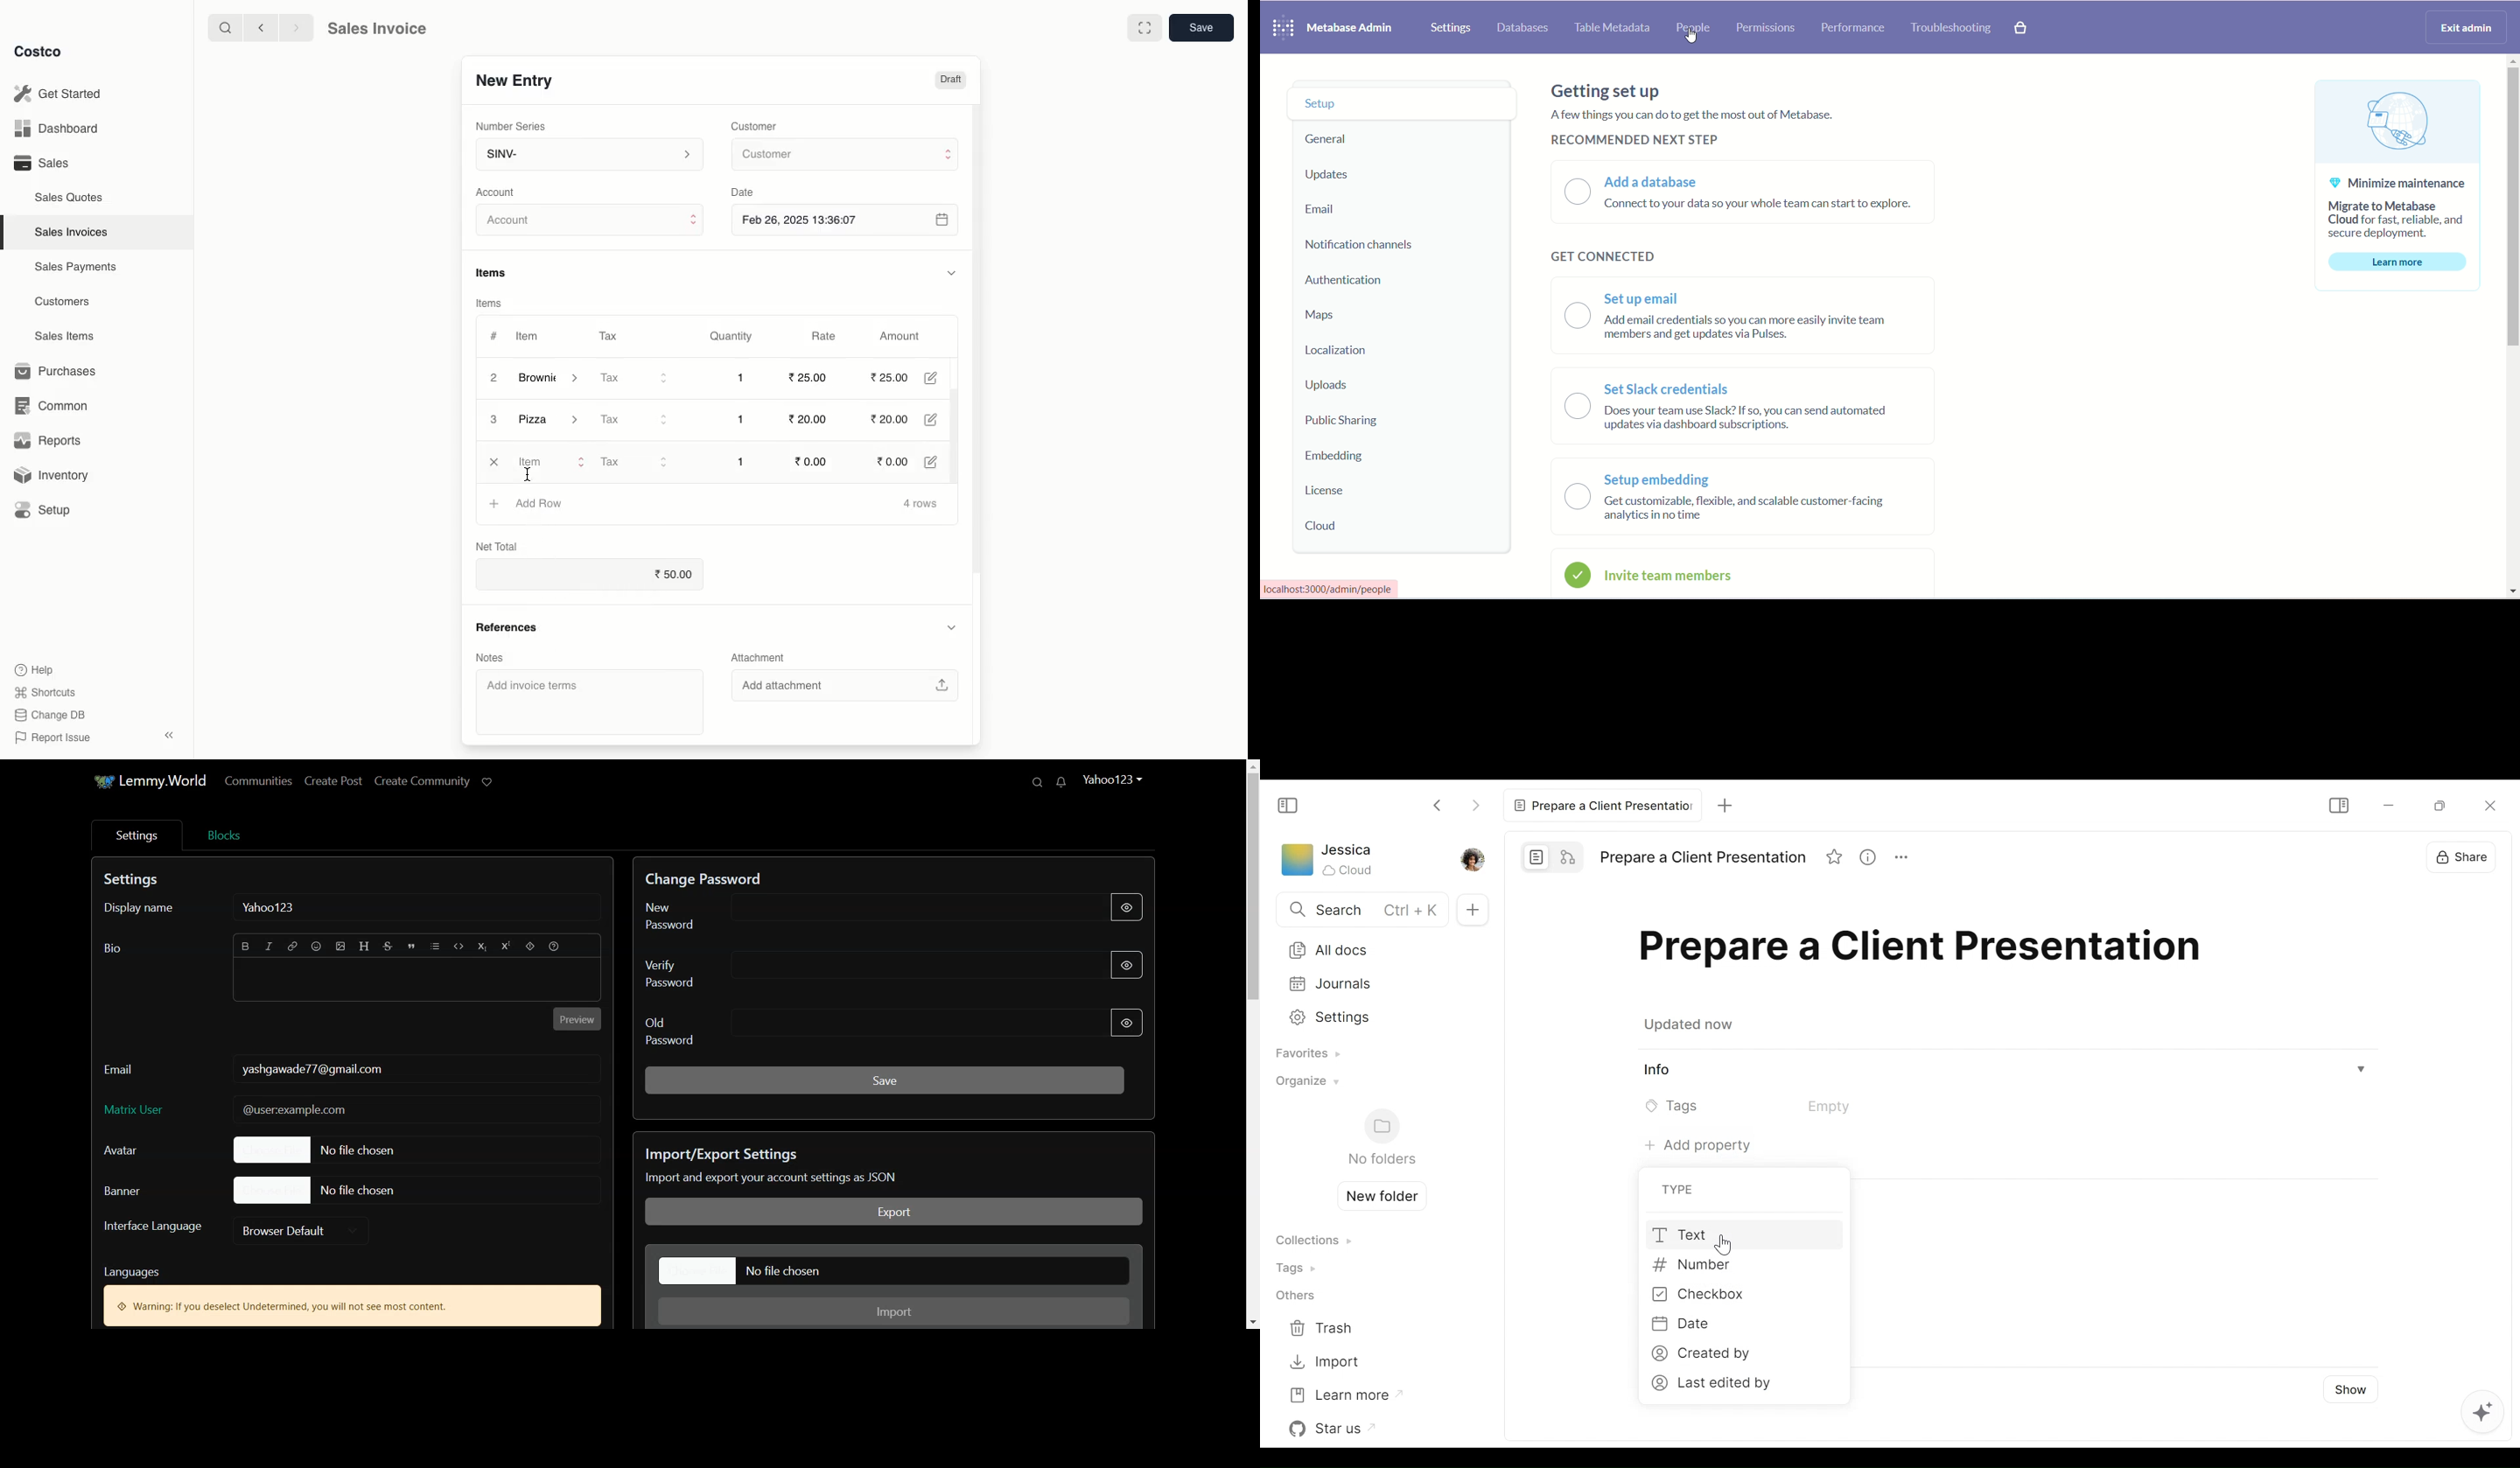 Image resolution: width=2520 pixels, height=1484 pixels. What do you see at coordinates (951, 272) in the screenshot?
I see `Hide` at bounding box center [951, 272].